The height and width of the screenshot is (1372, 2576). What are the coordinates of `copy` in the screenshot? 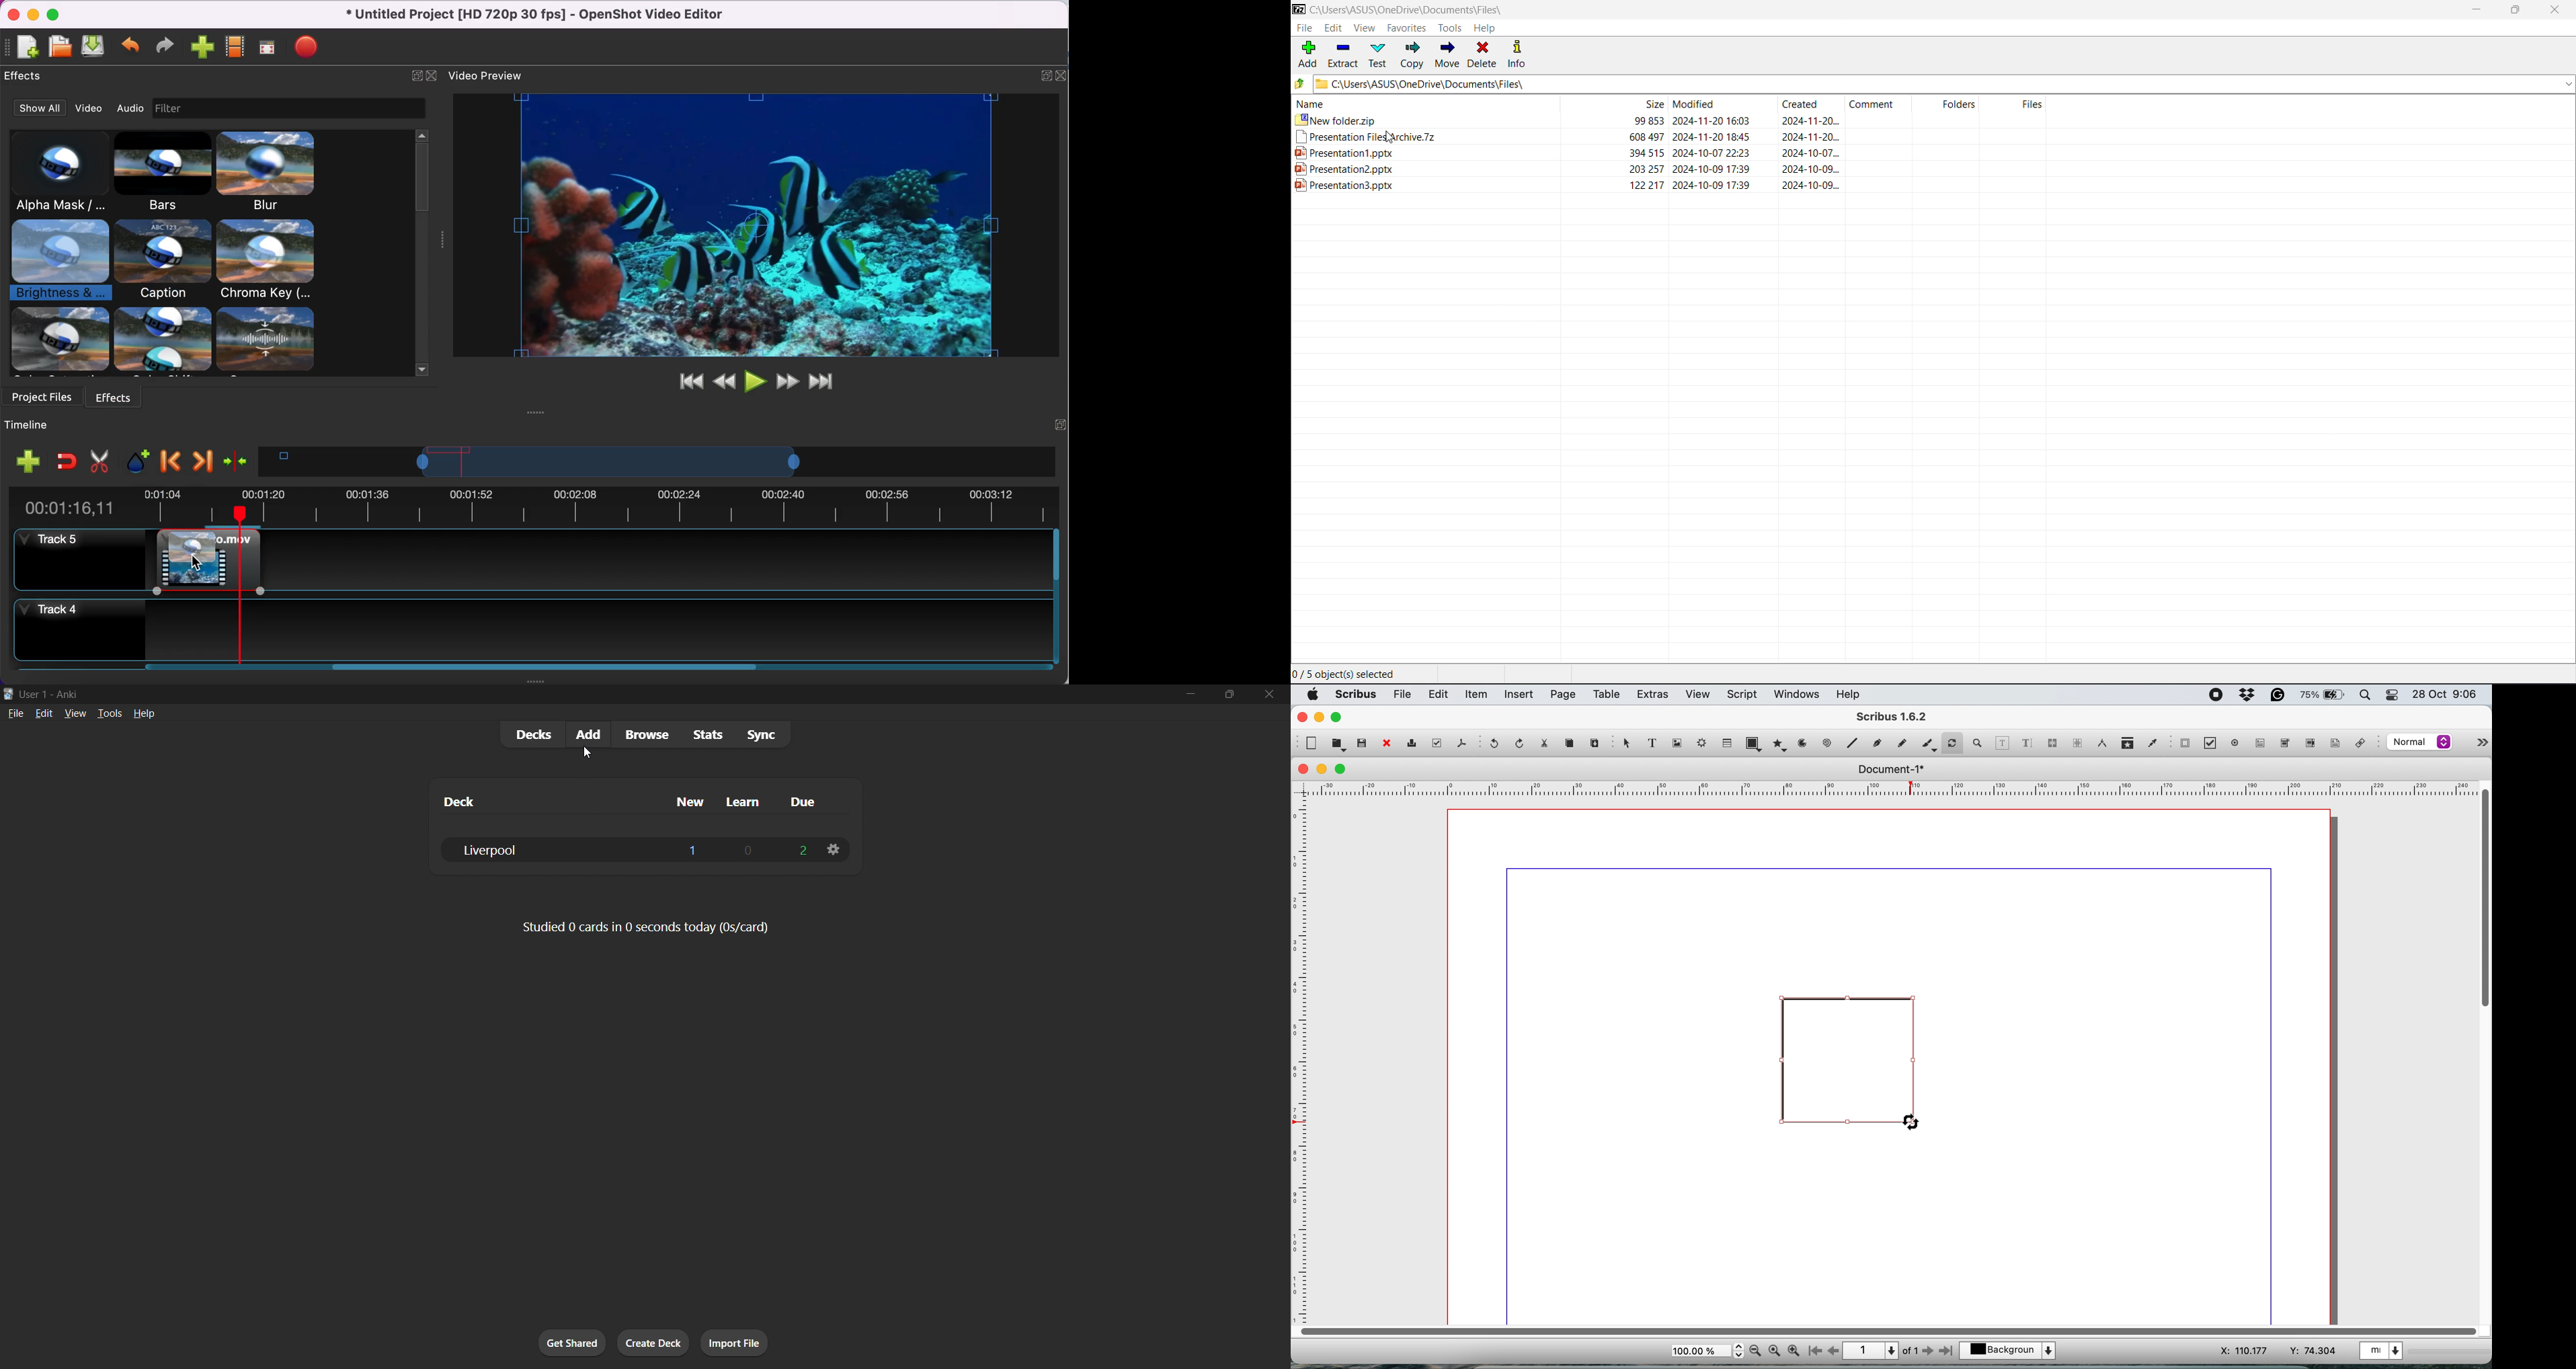 It's located at (1572, 745).